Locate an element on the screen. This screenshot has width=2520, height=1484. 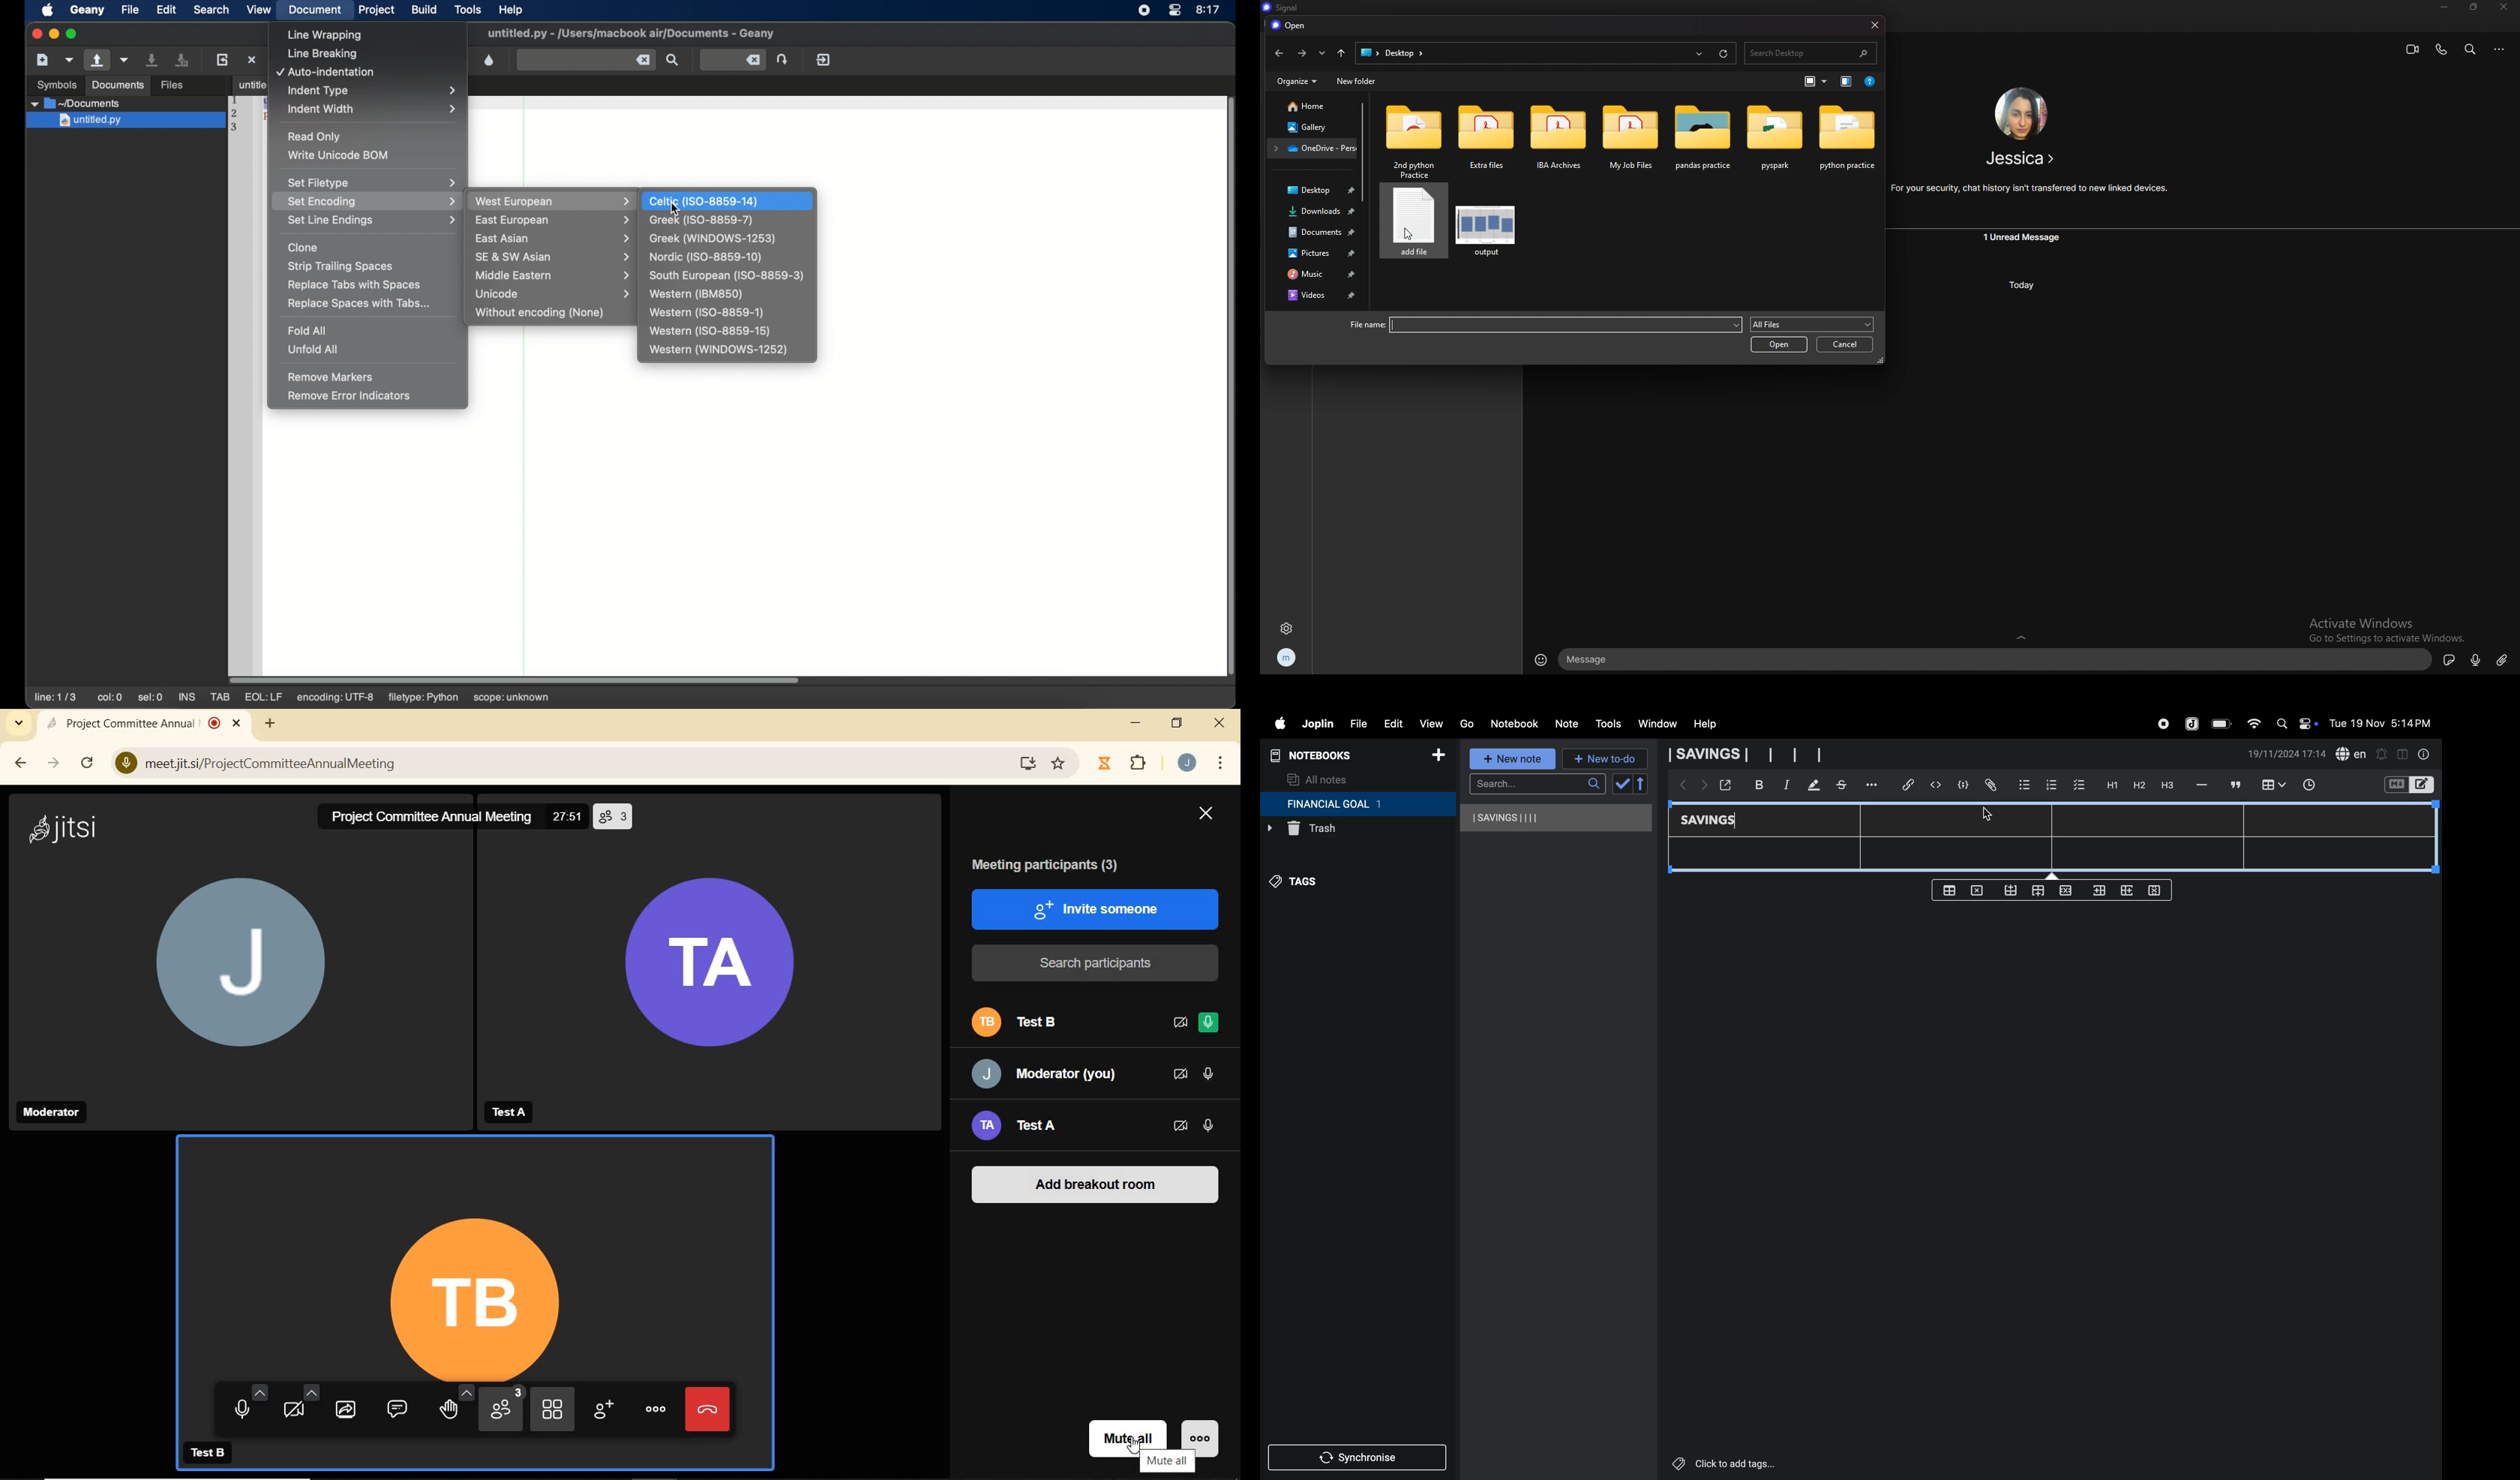
new folder is located at coordinates (1358, 81).